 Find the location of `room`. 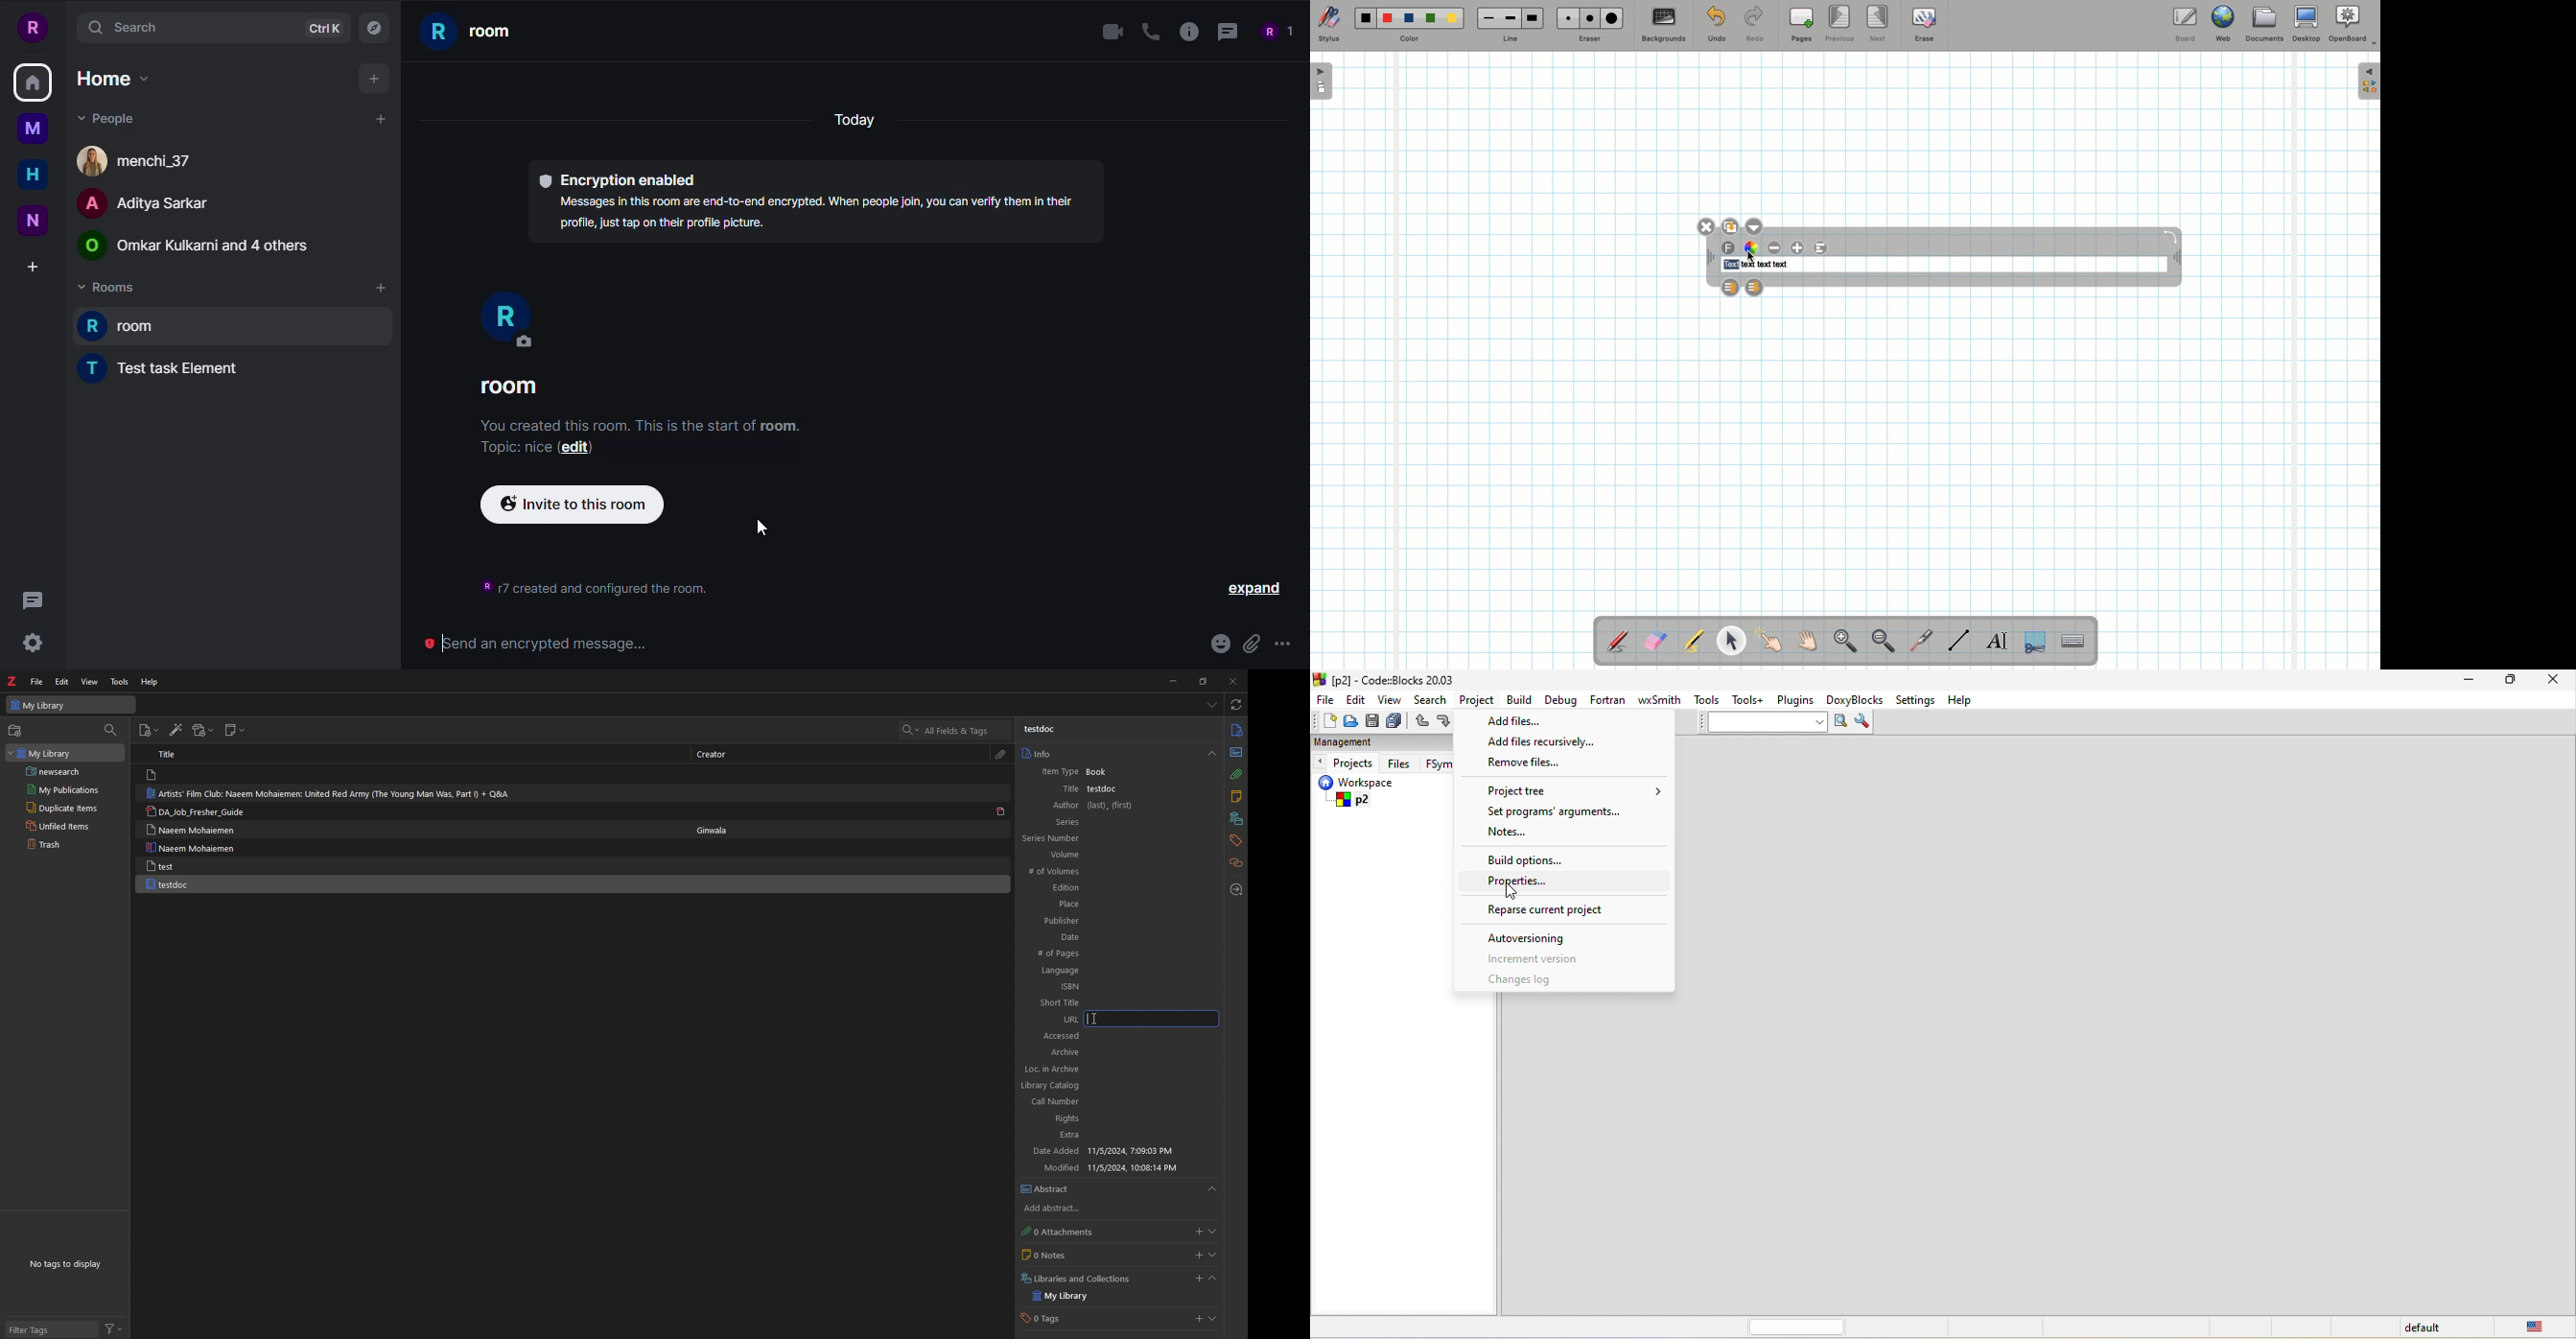

room is located at coordinates (545, 387).